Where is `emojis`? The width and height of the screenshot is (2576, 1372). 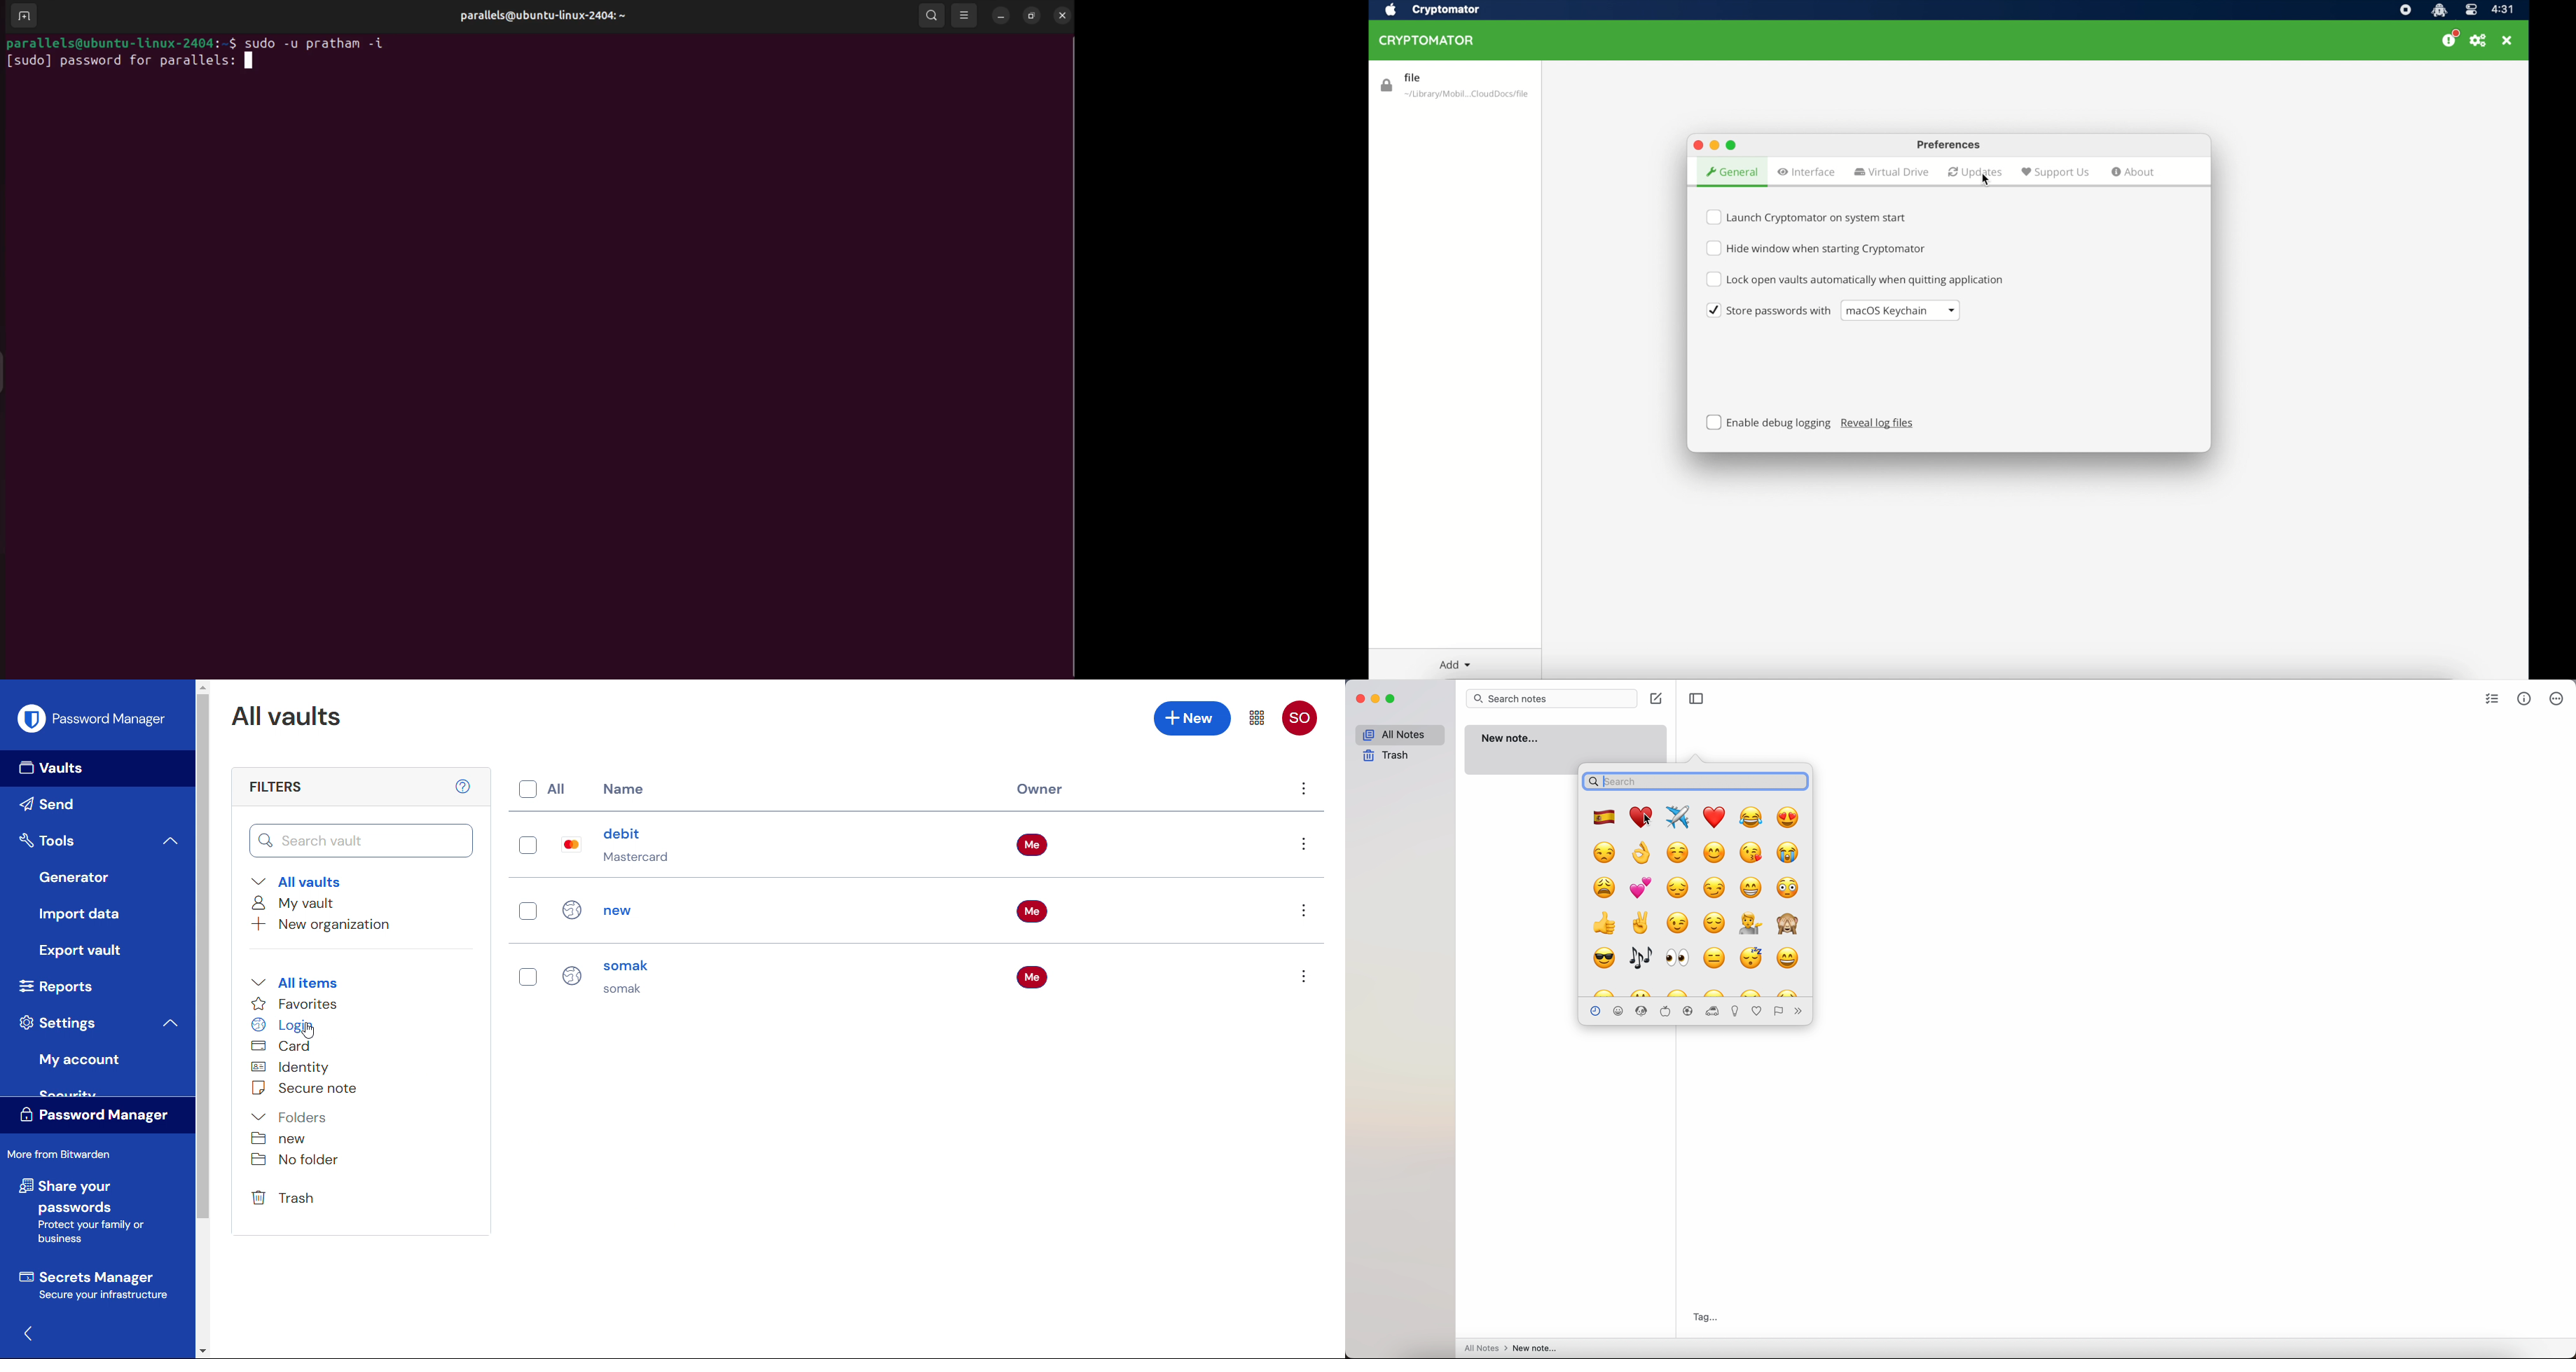
emojis is located at coordinates (1712, 1010).